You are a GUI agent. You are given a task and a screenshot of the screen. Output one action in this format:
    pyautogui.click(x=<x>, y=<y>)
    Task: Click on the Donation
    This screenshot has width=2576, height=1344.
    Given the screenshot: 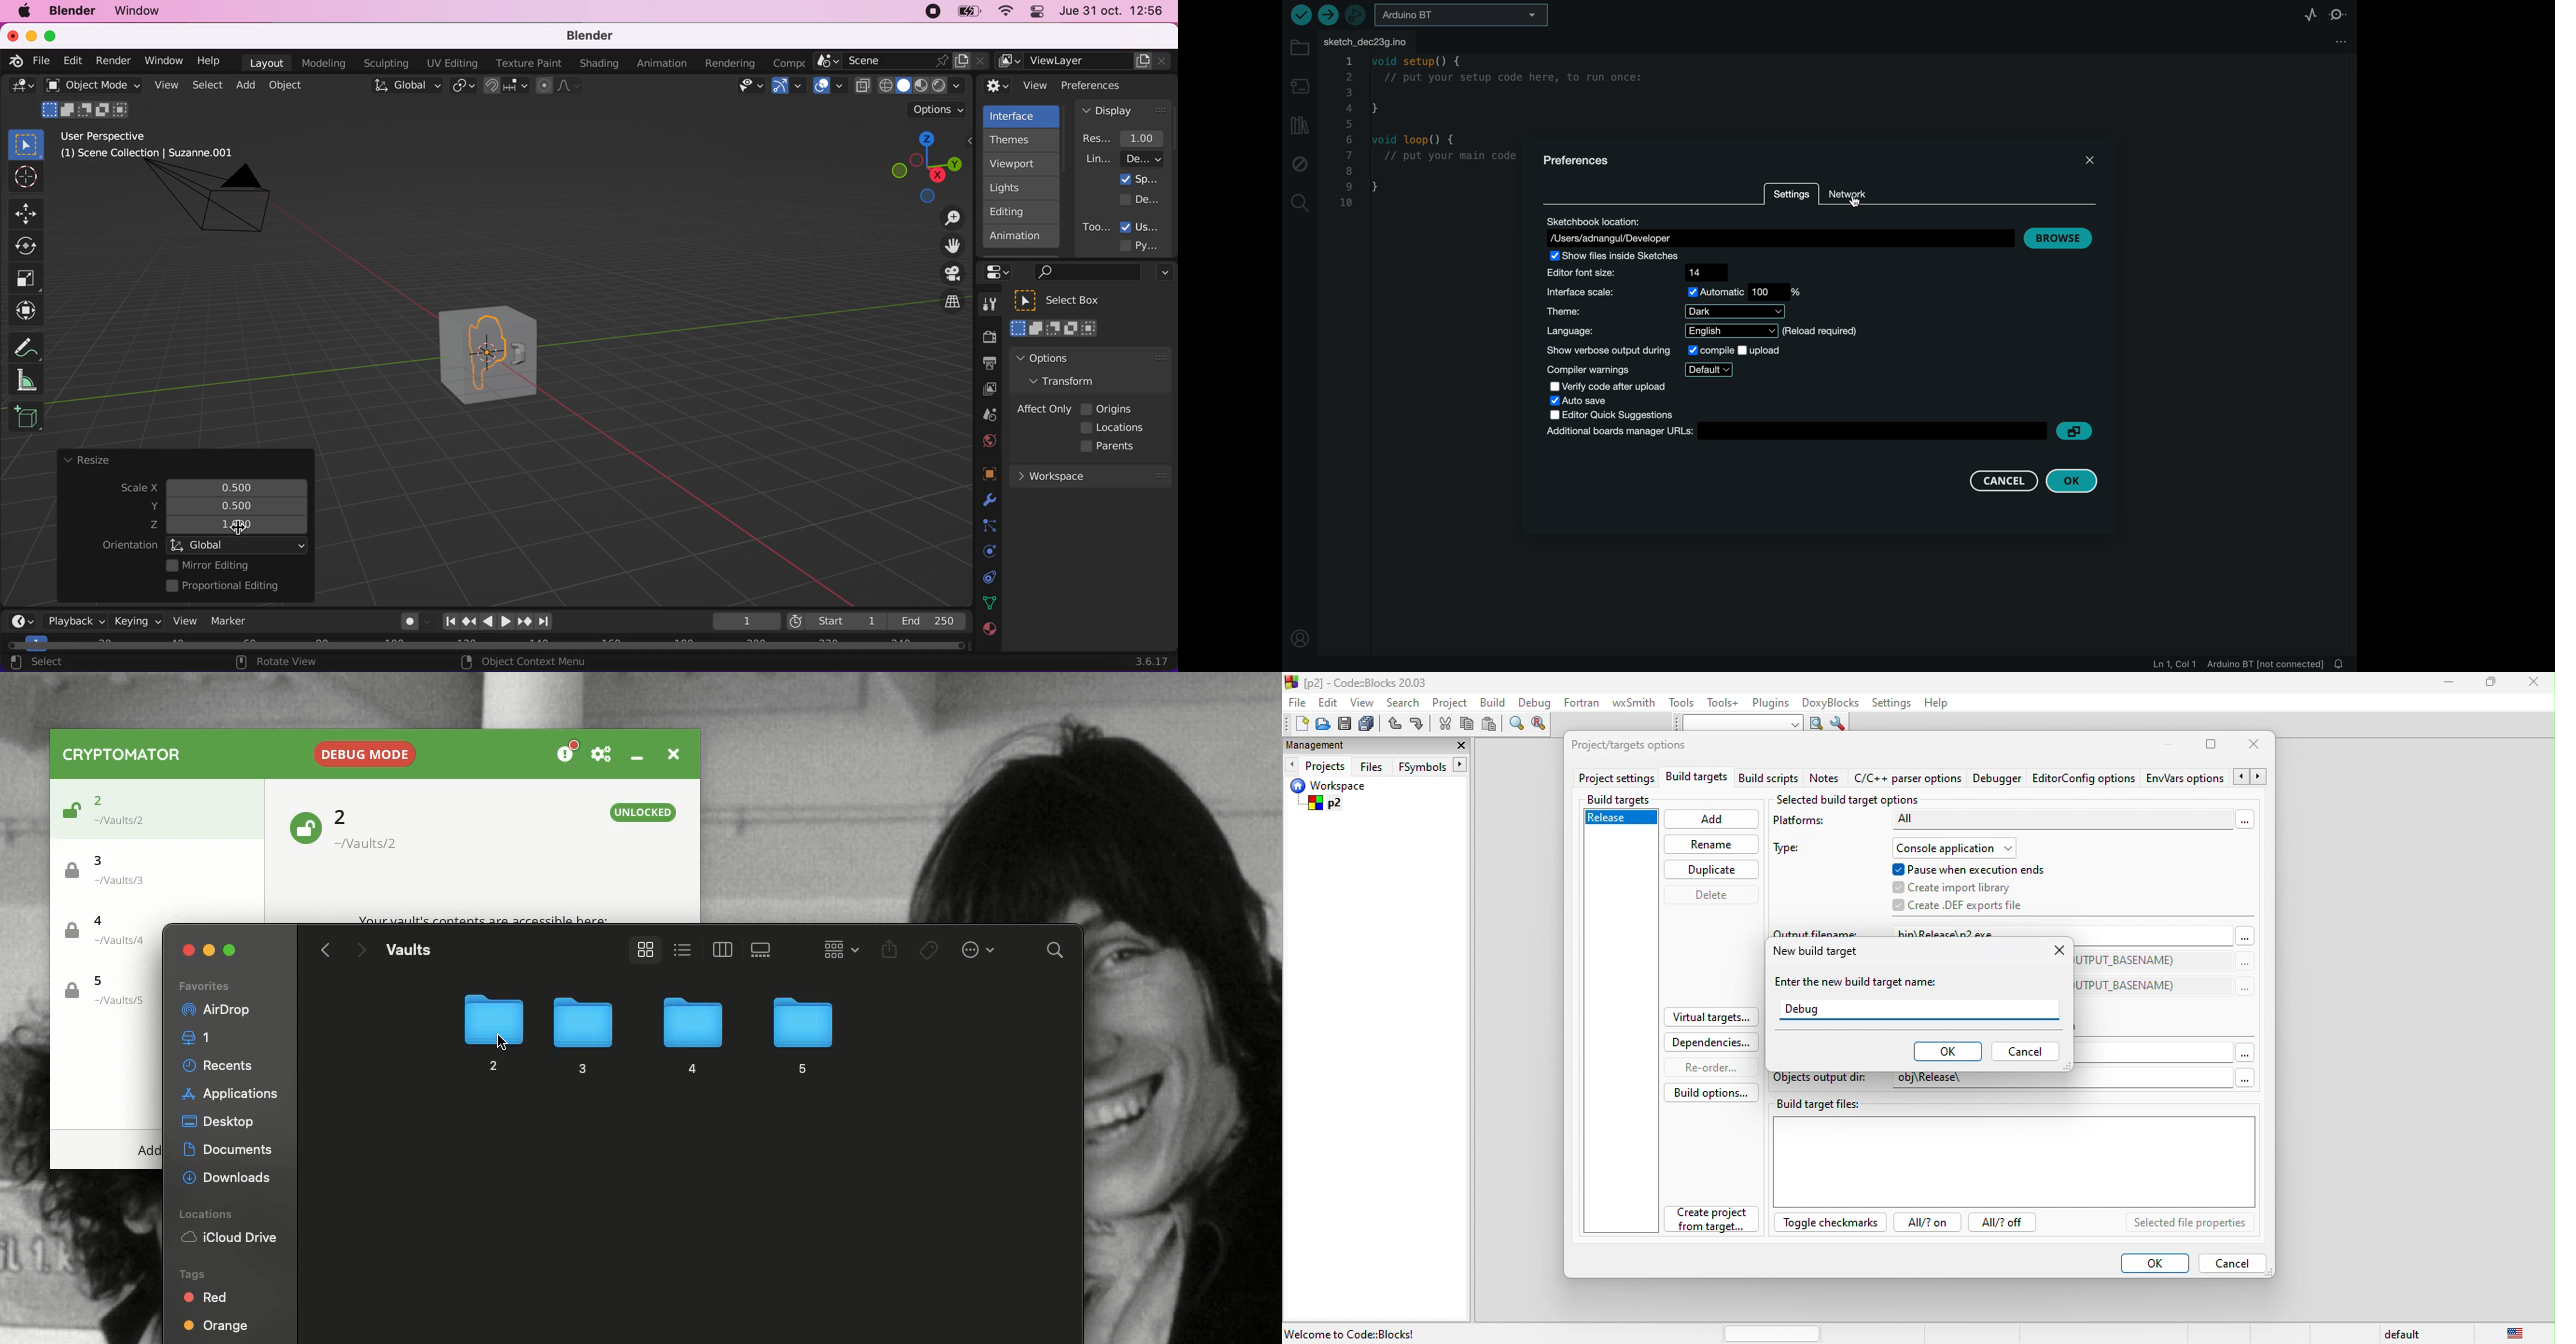 What is the action you would take?
    pyautogui.click(x=568, y=753)
    